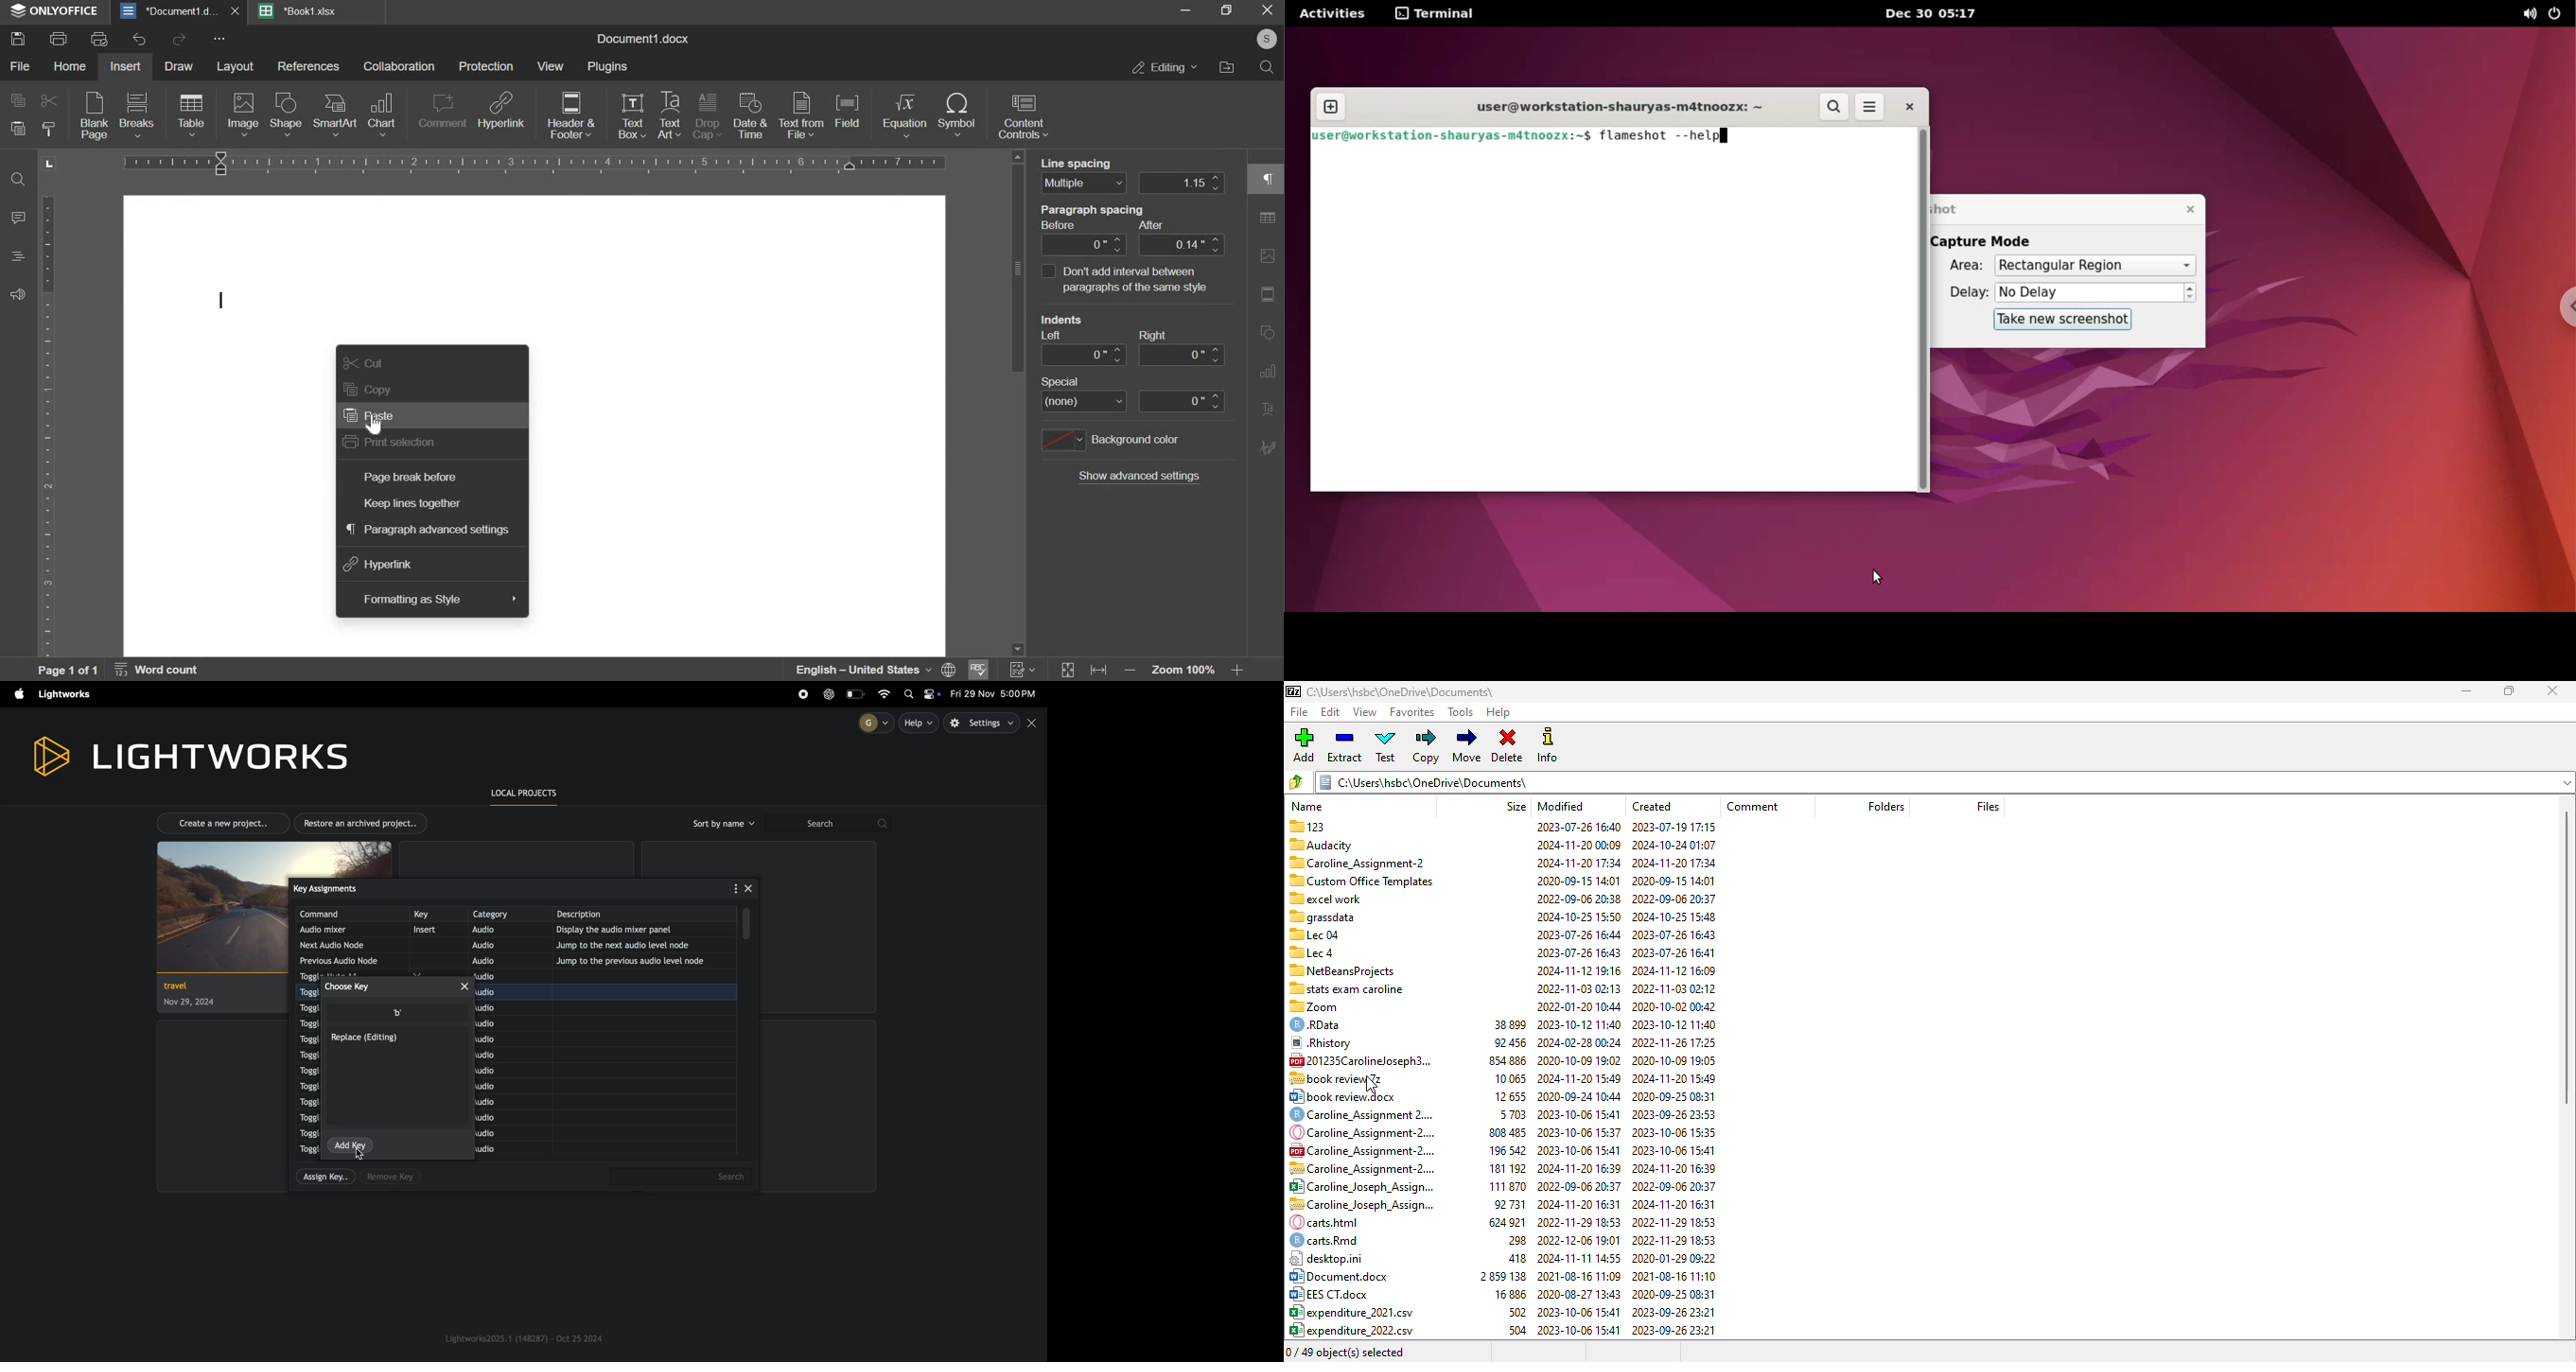 This screenshot has height=1372, width=2576. Describe the element at coordinates (367, 1039) in the screenshot. I see `replace editiing` at that location.